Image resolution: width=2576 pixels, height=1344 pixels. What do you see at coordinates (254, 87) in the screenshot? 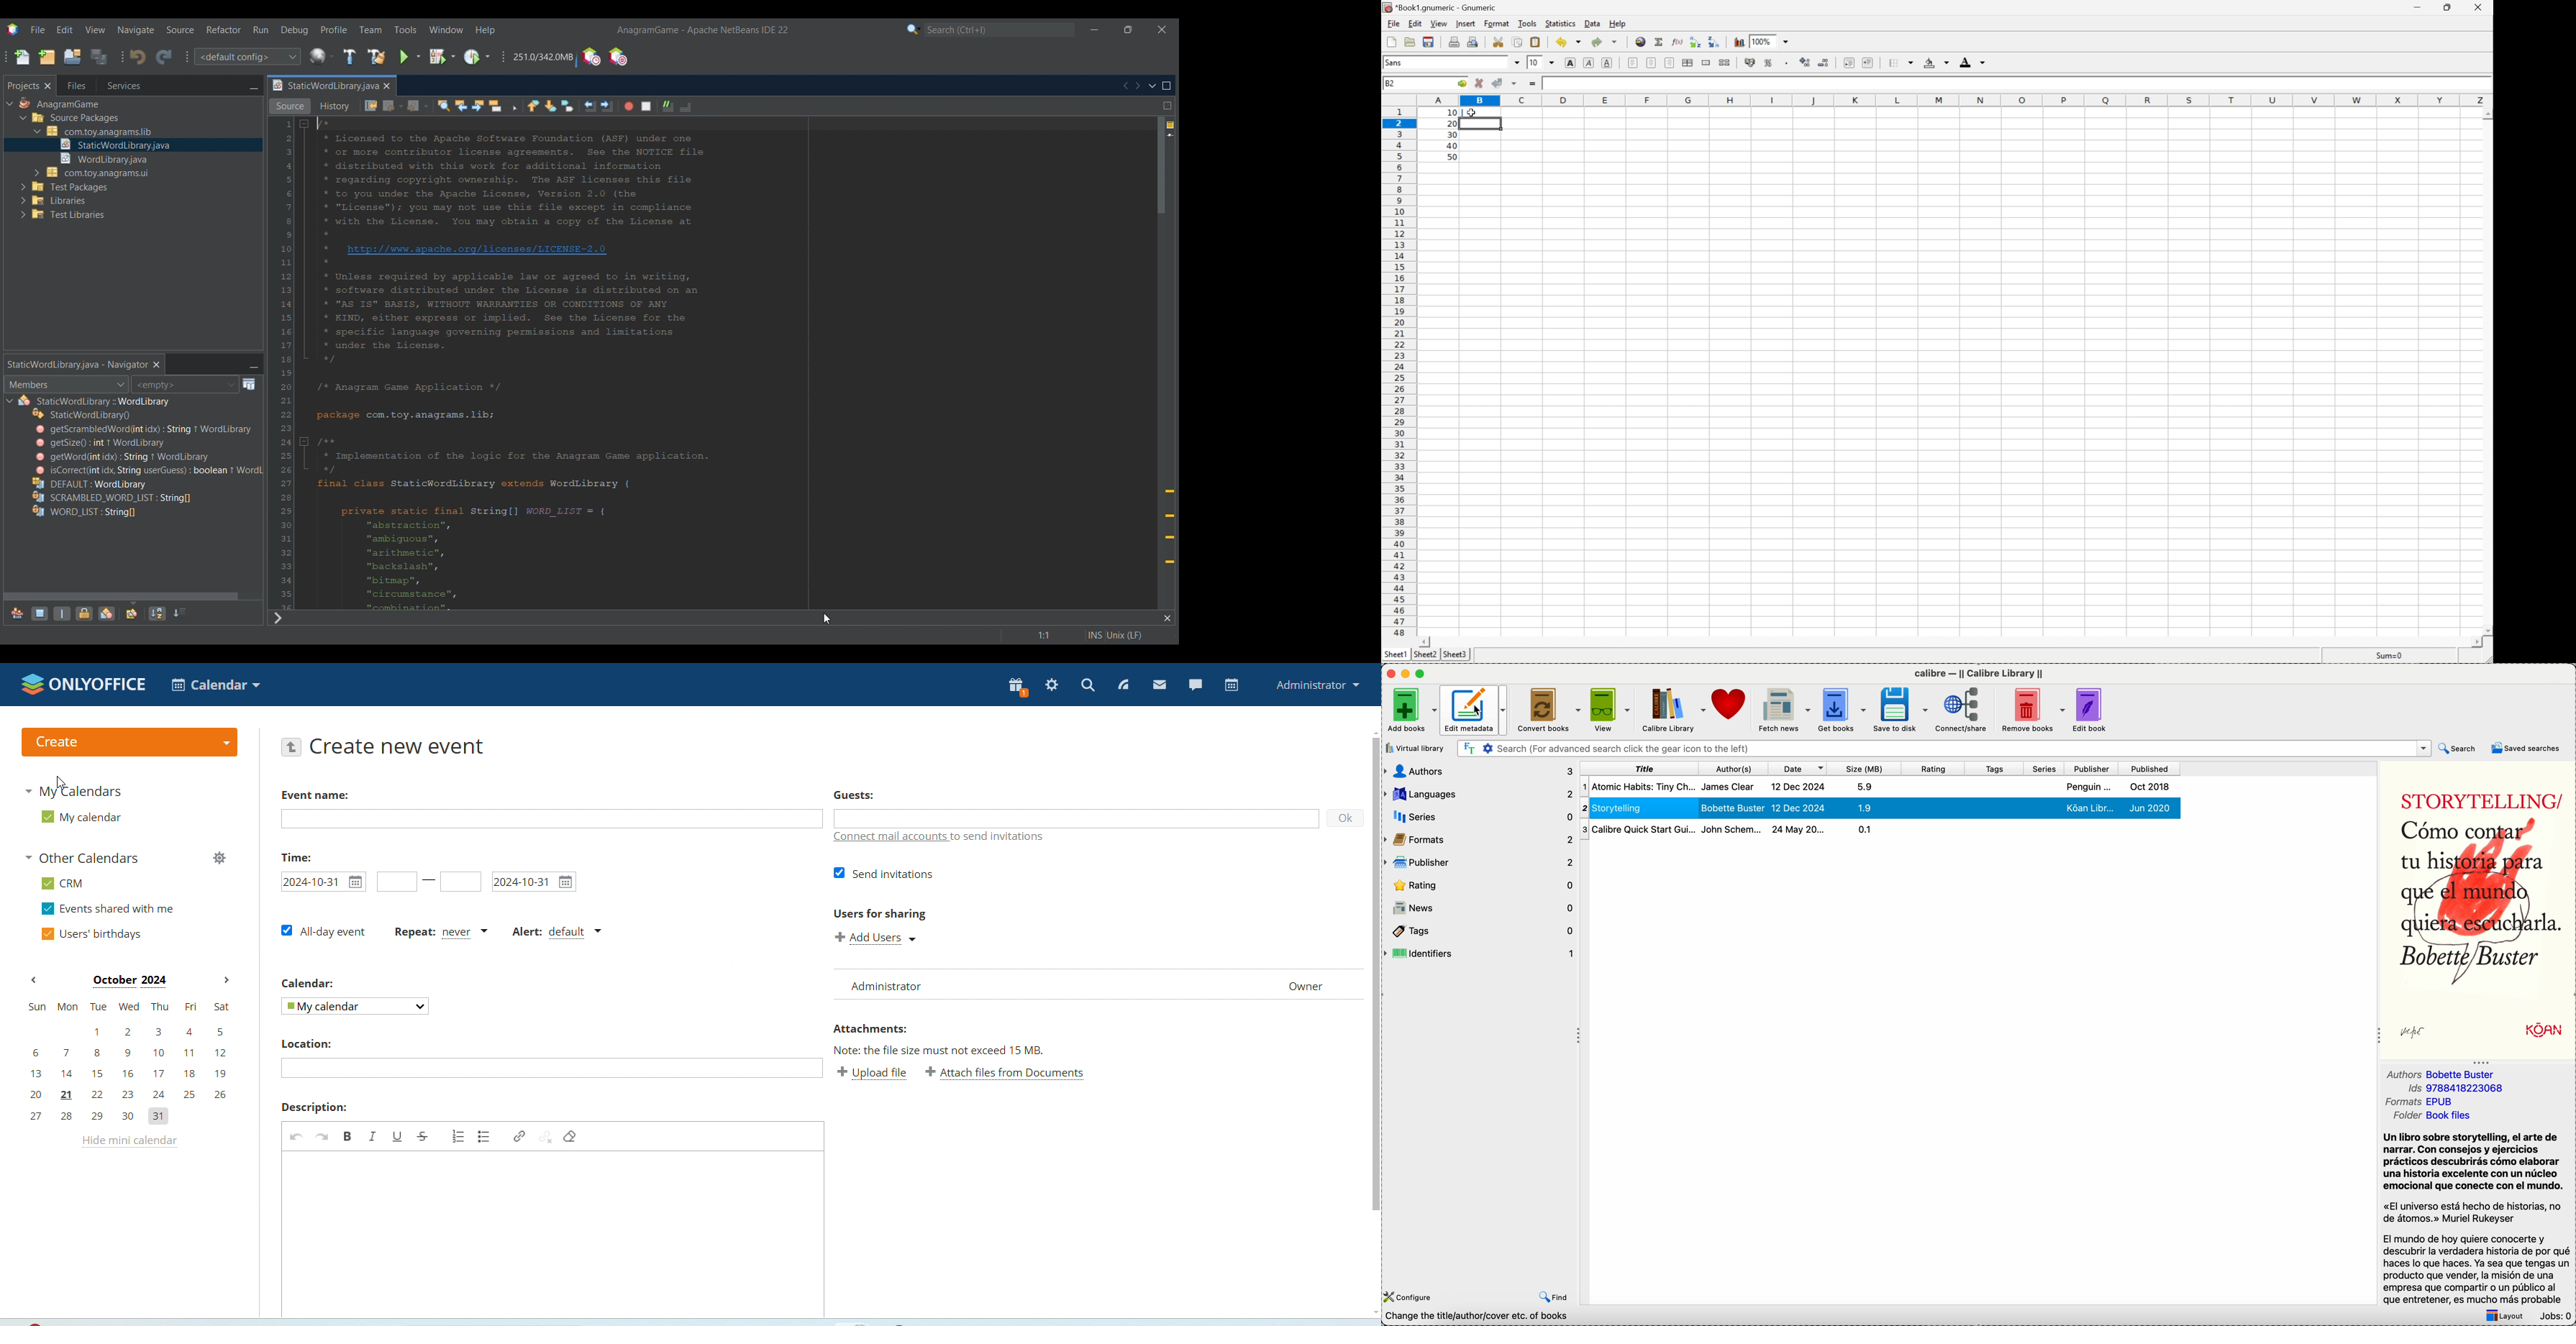
I see `Minimize window group` at bounding box center [254, 87].